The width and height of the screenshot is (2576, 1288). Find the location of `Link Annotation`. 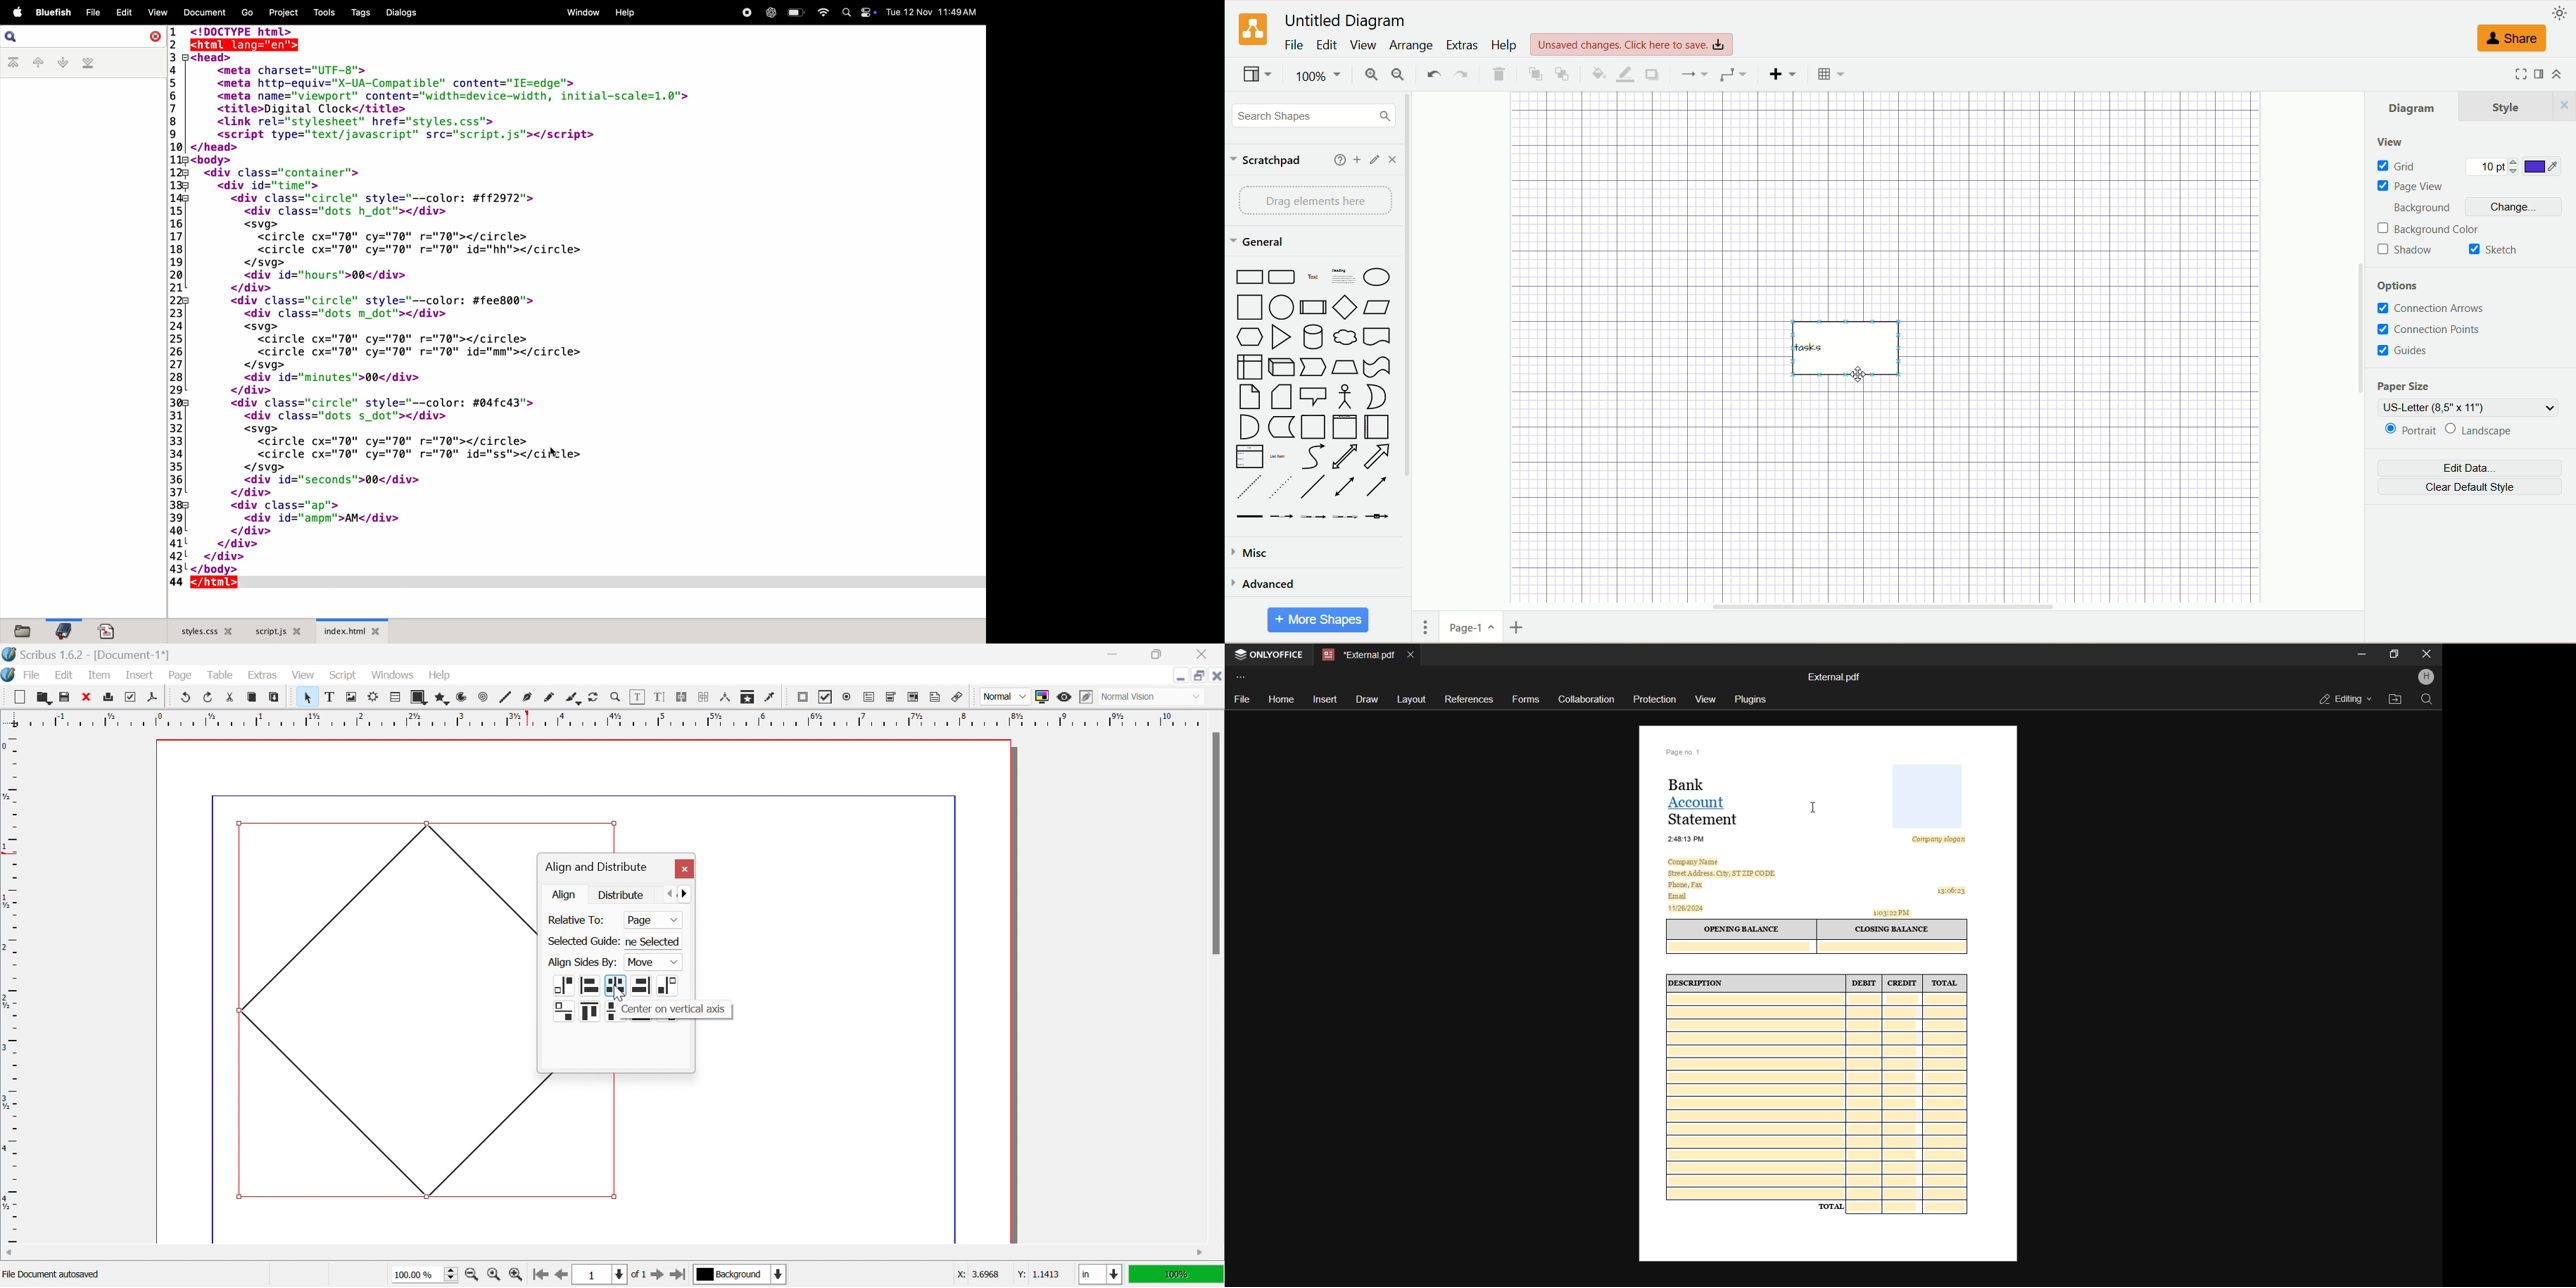

Link Annotation is located at coordinates (958, 698).